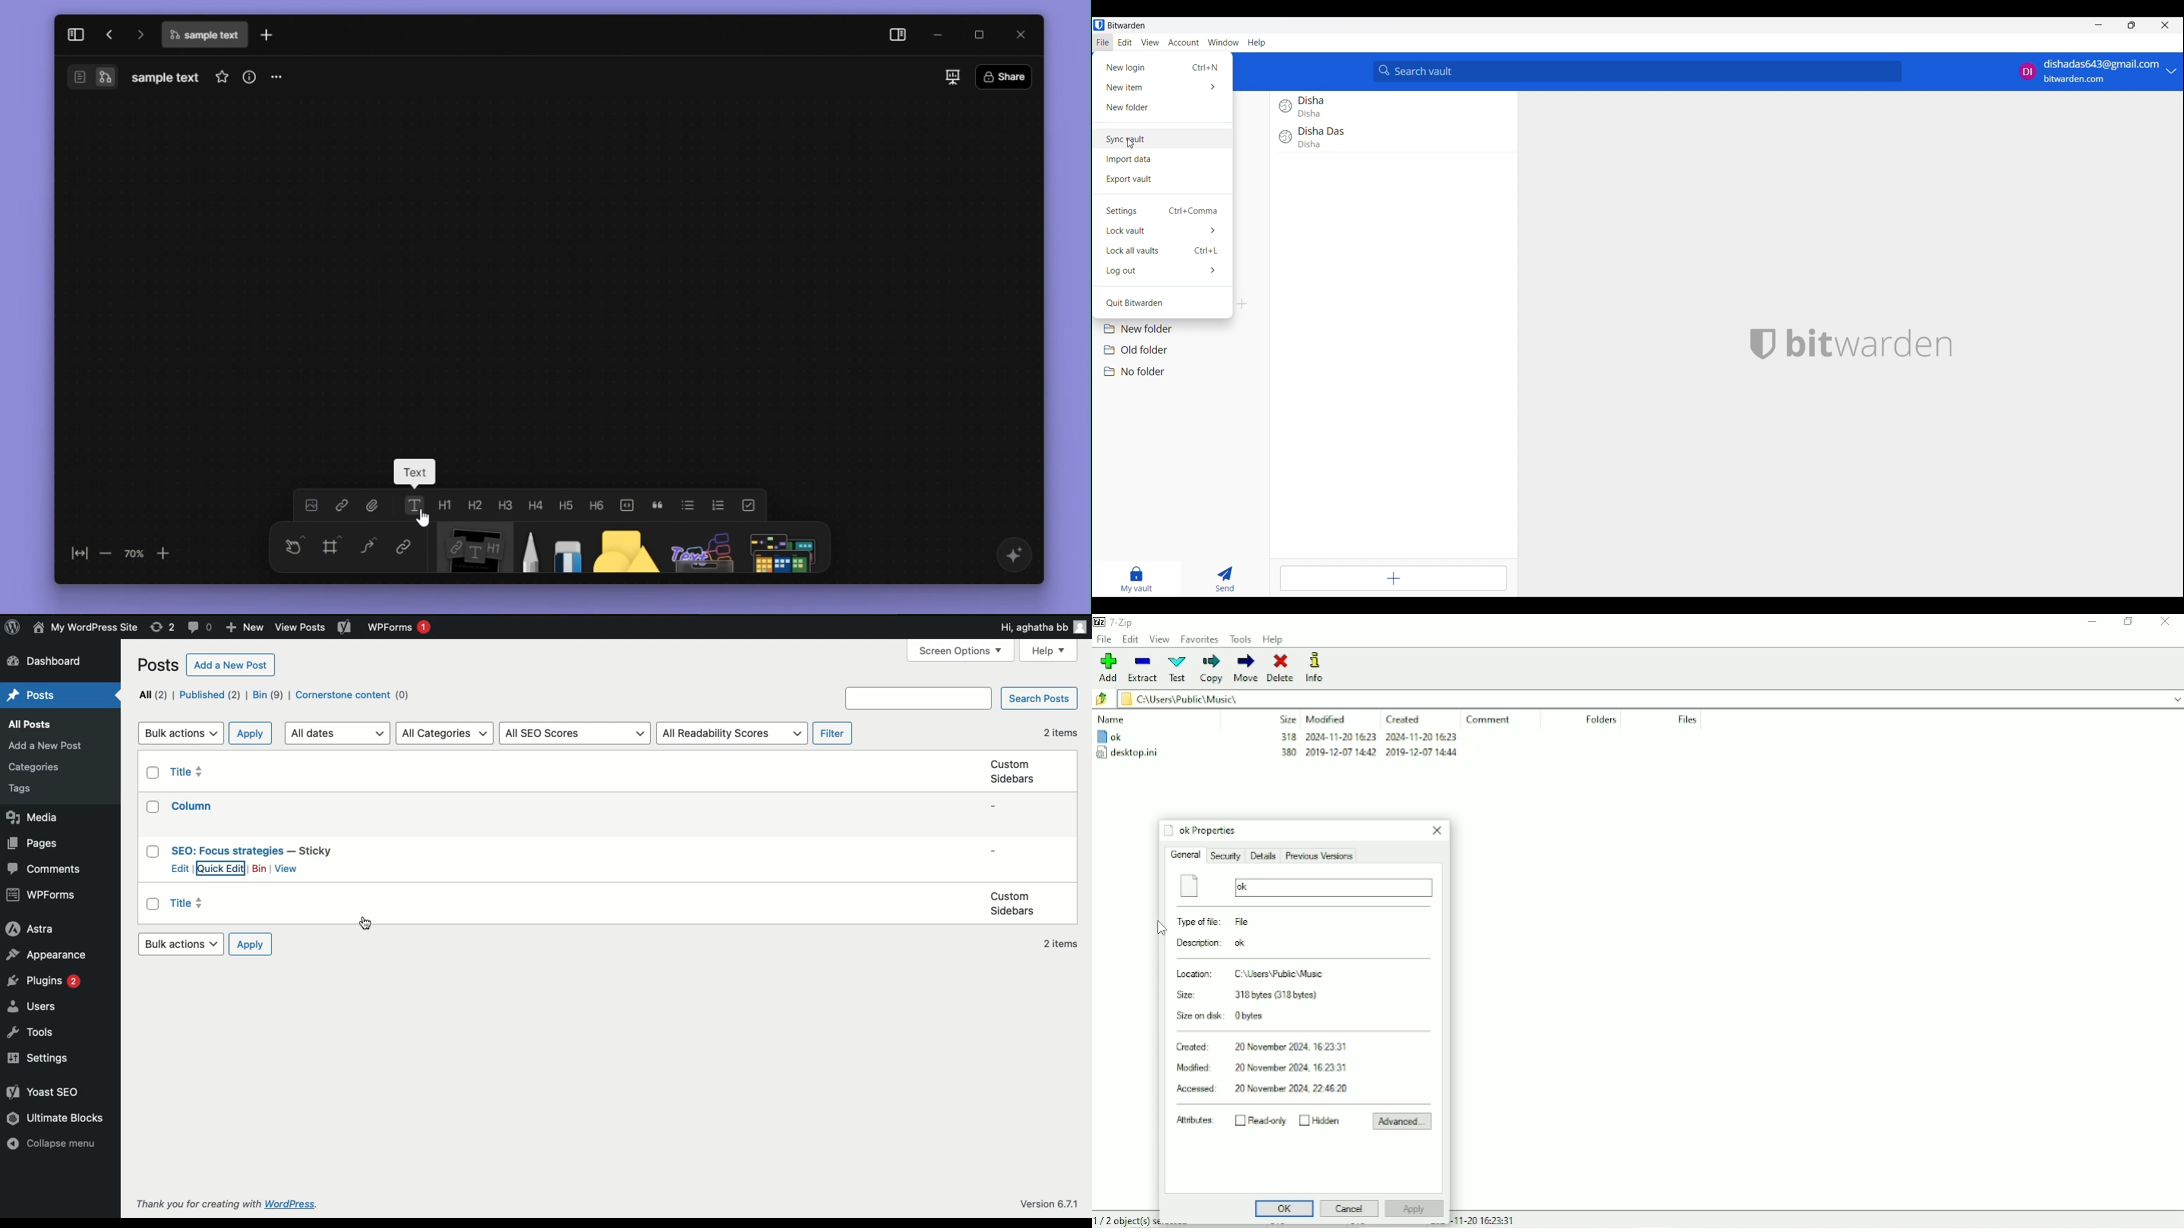 The height and width of the screenshot is (1232, 2184). I want to click on switch between page and edgeless, so click(92, 78).